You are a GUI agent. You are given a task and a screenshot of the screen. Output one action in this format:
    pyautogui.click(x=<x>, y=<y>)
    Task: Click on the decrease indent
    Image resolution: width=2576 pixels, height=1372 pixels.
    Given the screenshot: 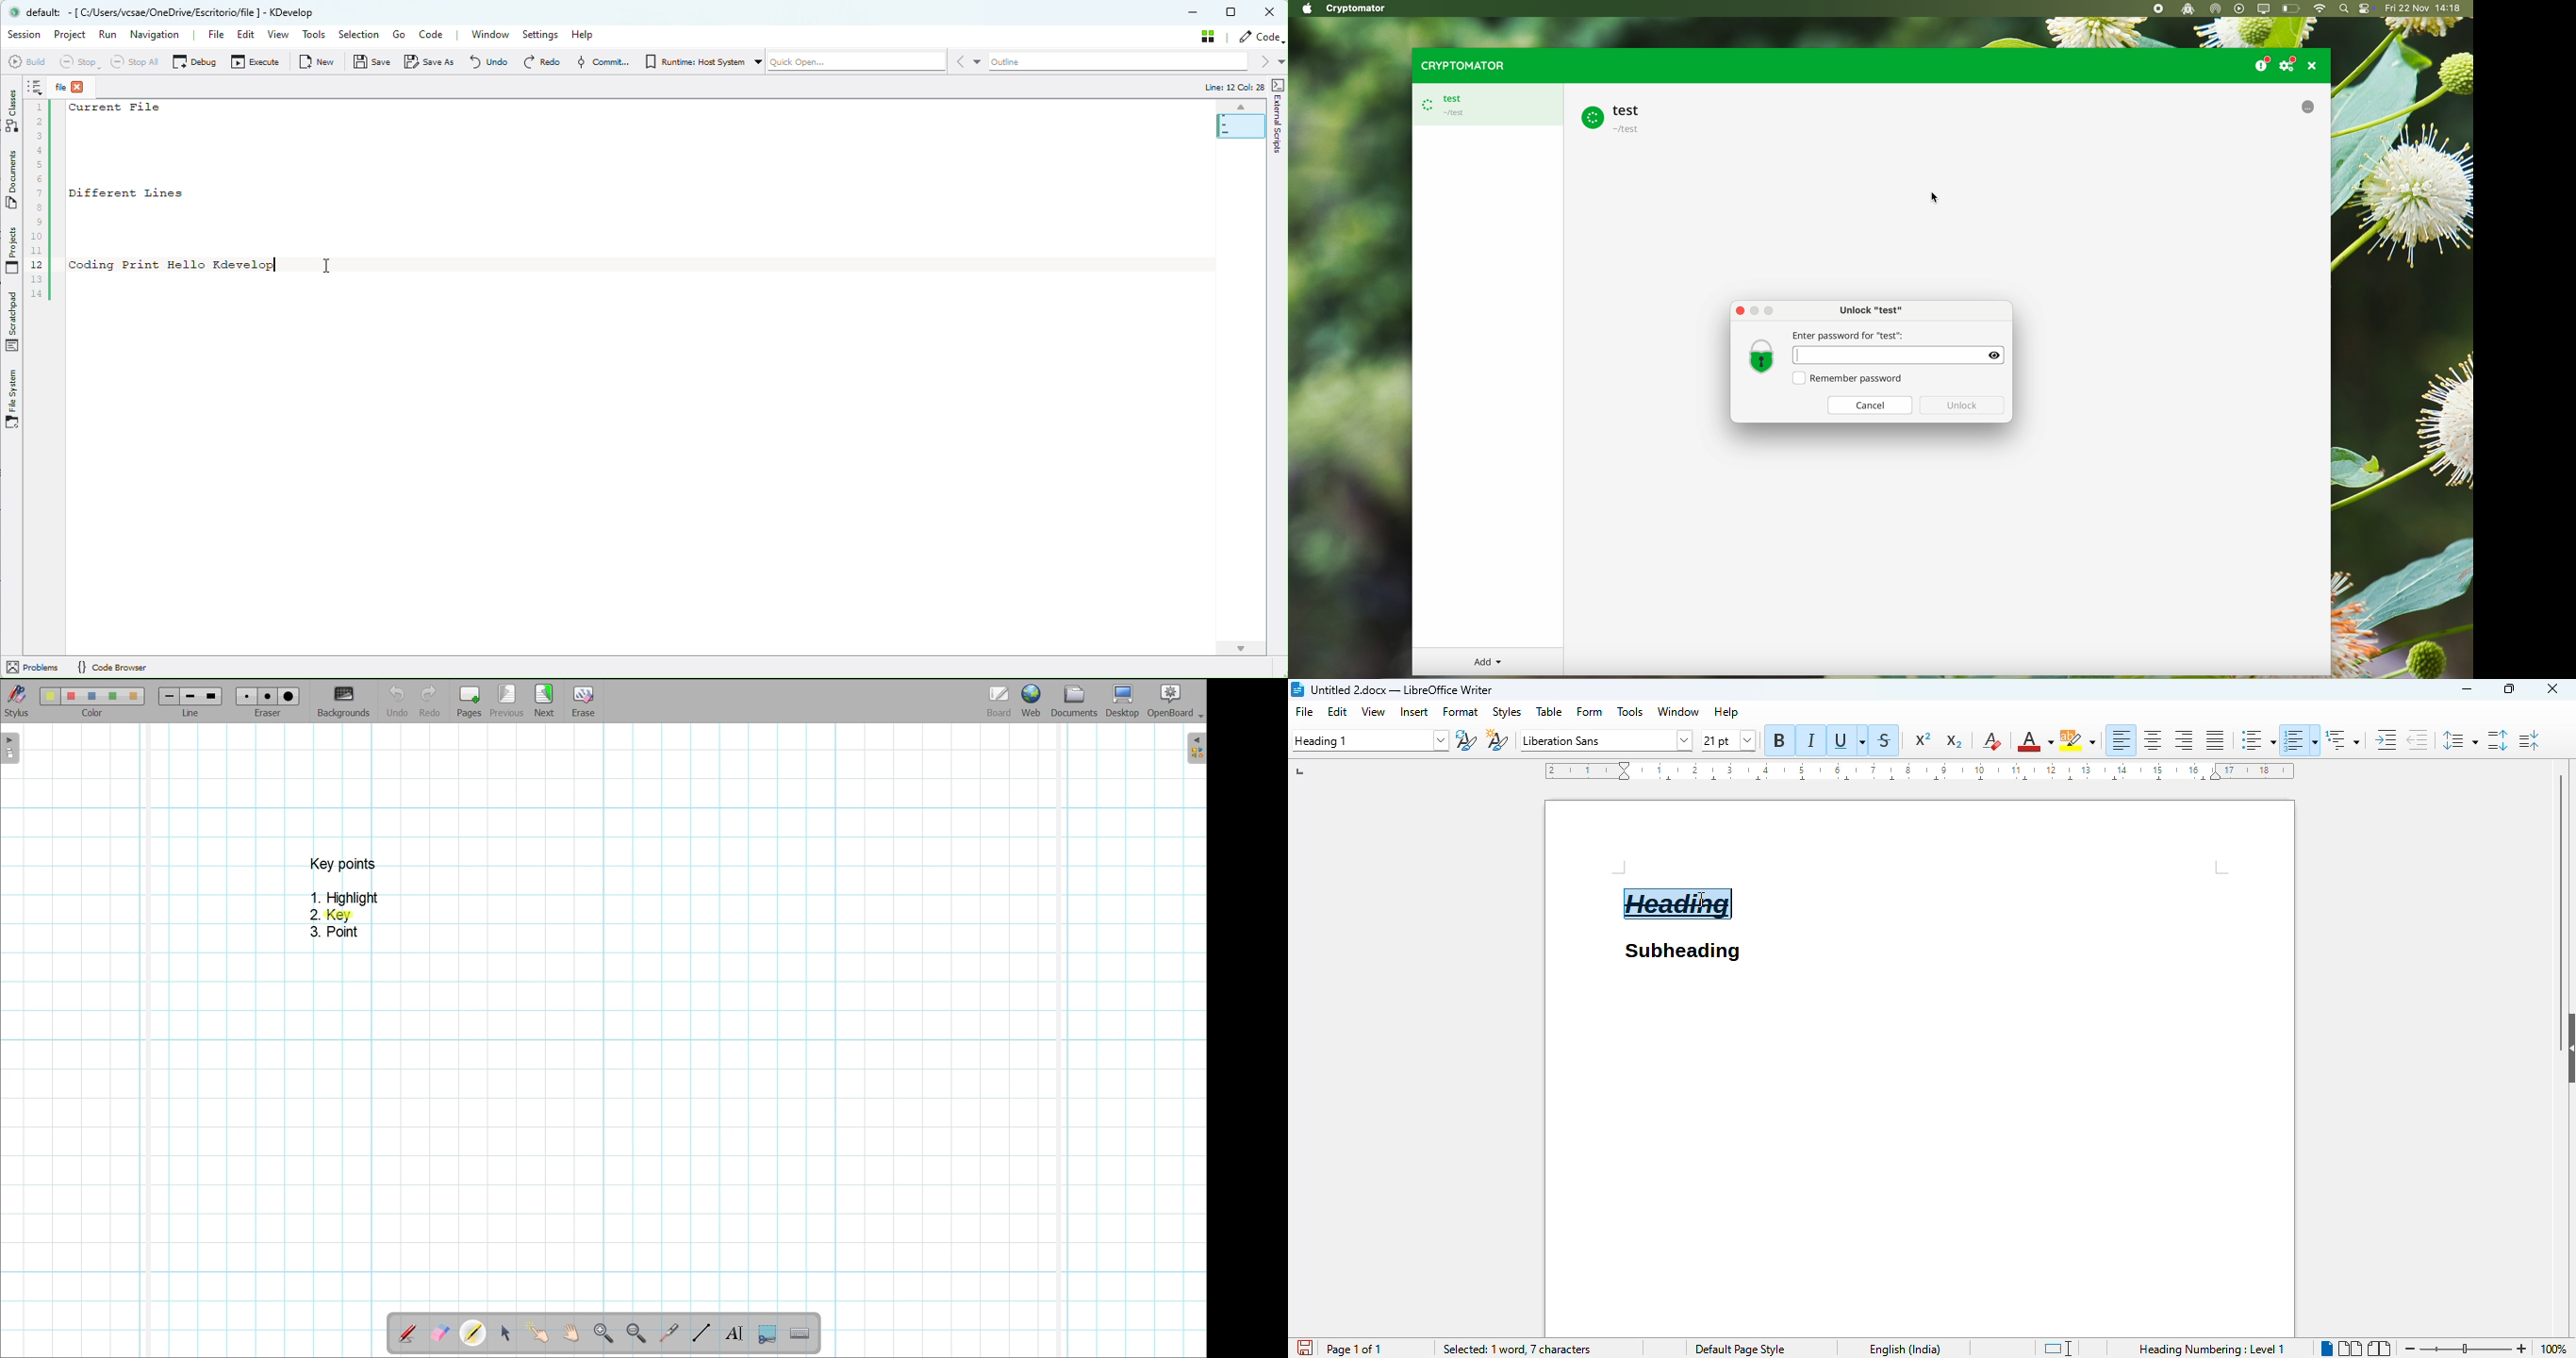 What is the action you would take?
    pyautogui.click(x=2417, y=739)
    